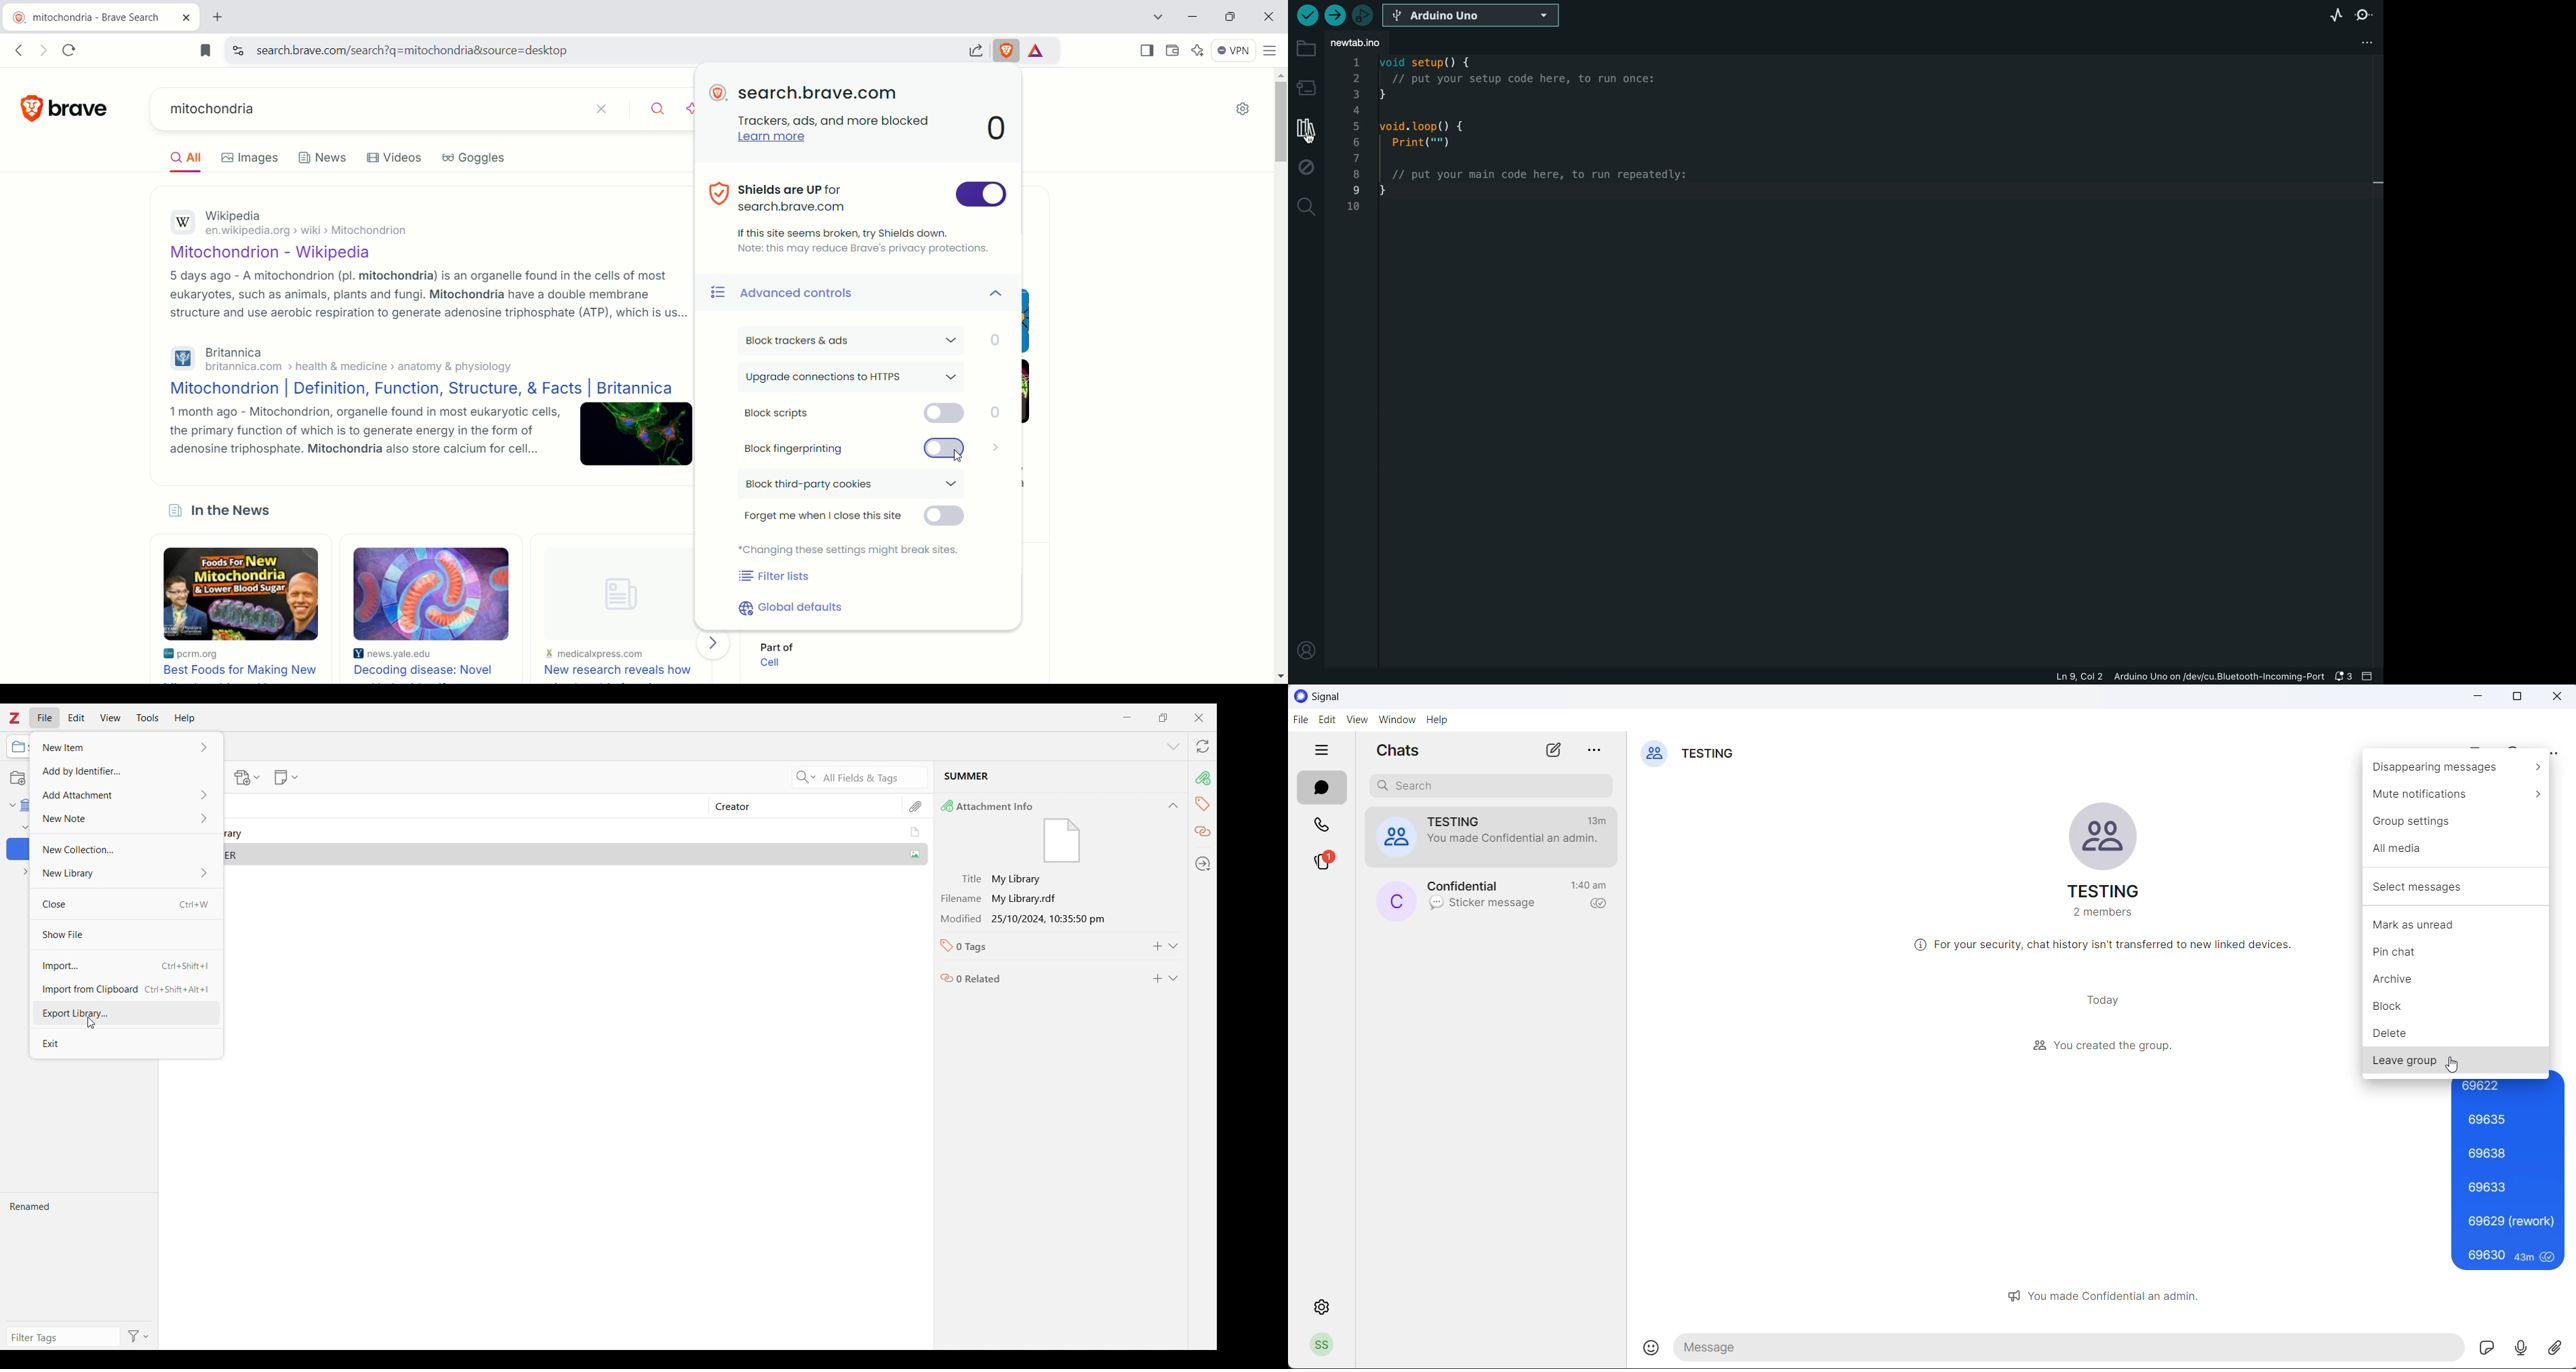 The image size is (2576, 1372). What do you see at coordinates (2460, 985) in the screenshot?
I see `archive` at bounding box center [2460, 985].